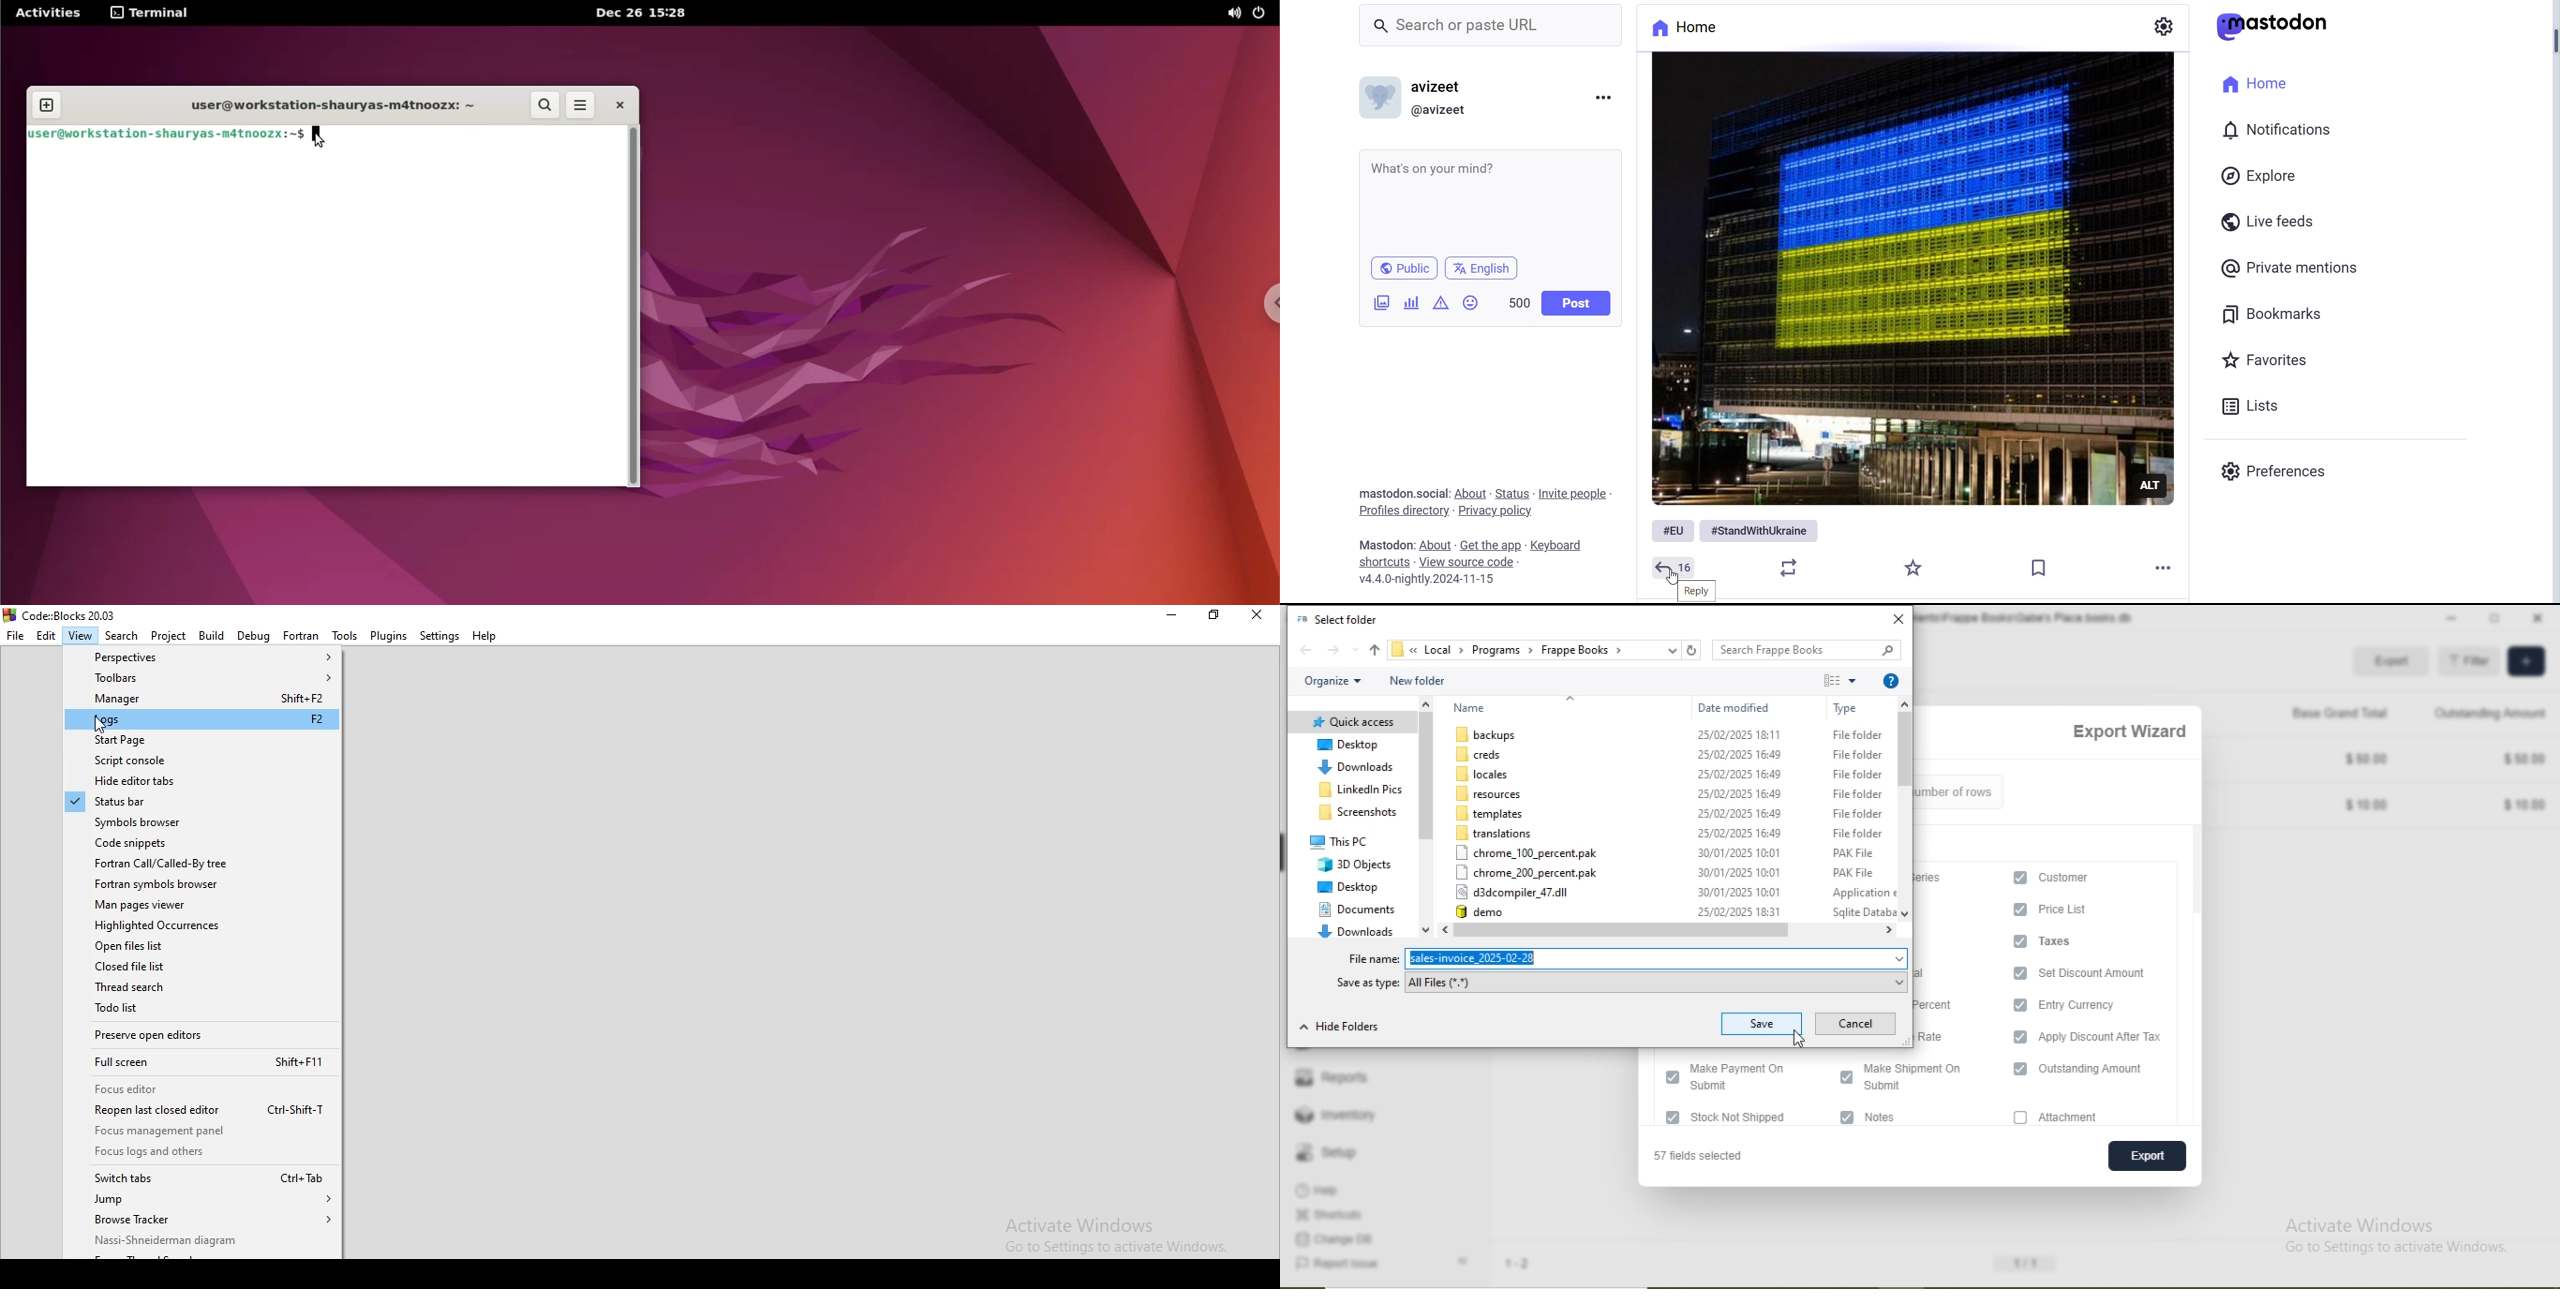 The image size is (2576, 1316). I want to click on « Local » Programs > Frappe Books >, so click(1506, 649).